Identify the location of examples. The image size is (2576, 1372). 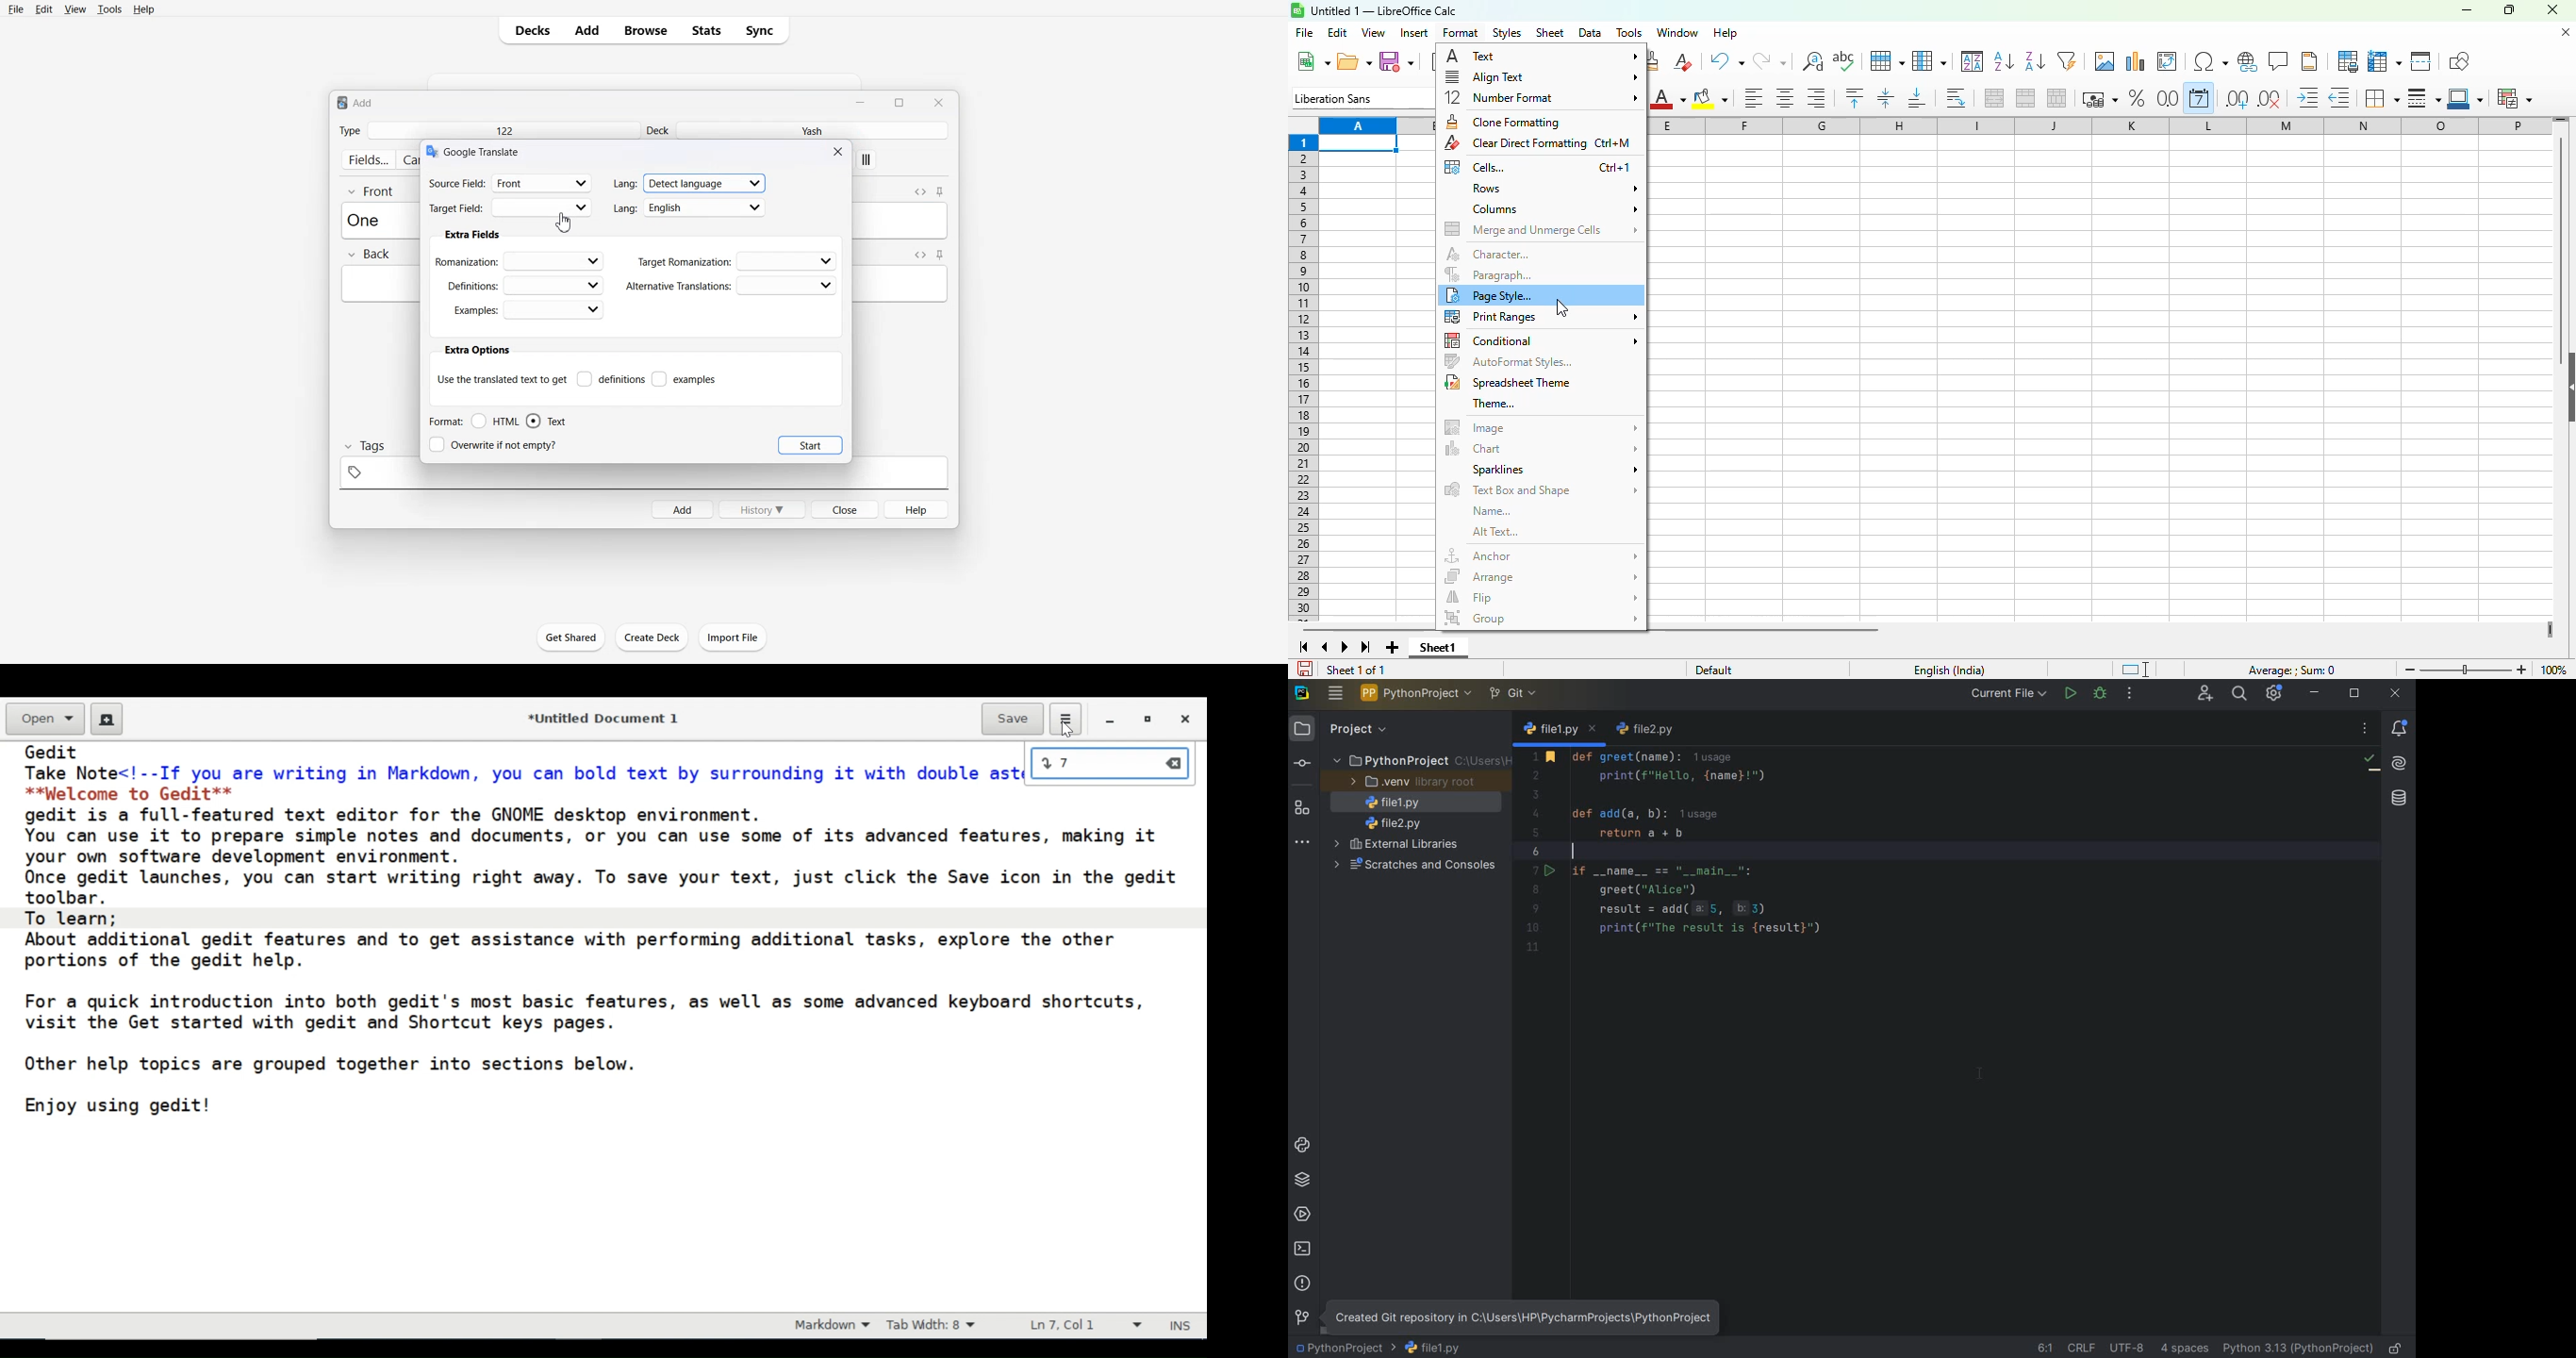
(685, 379).